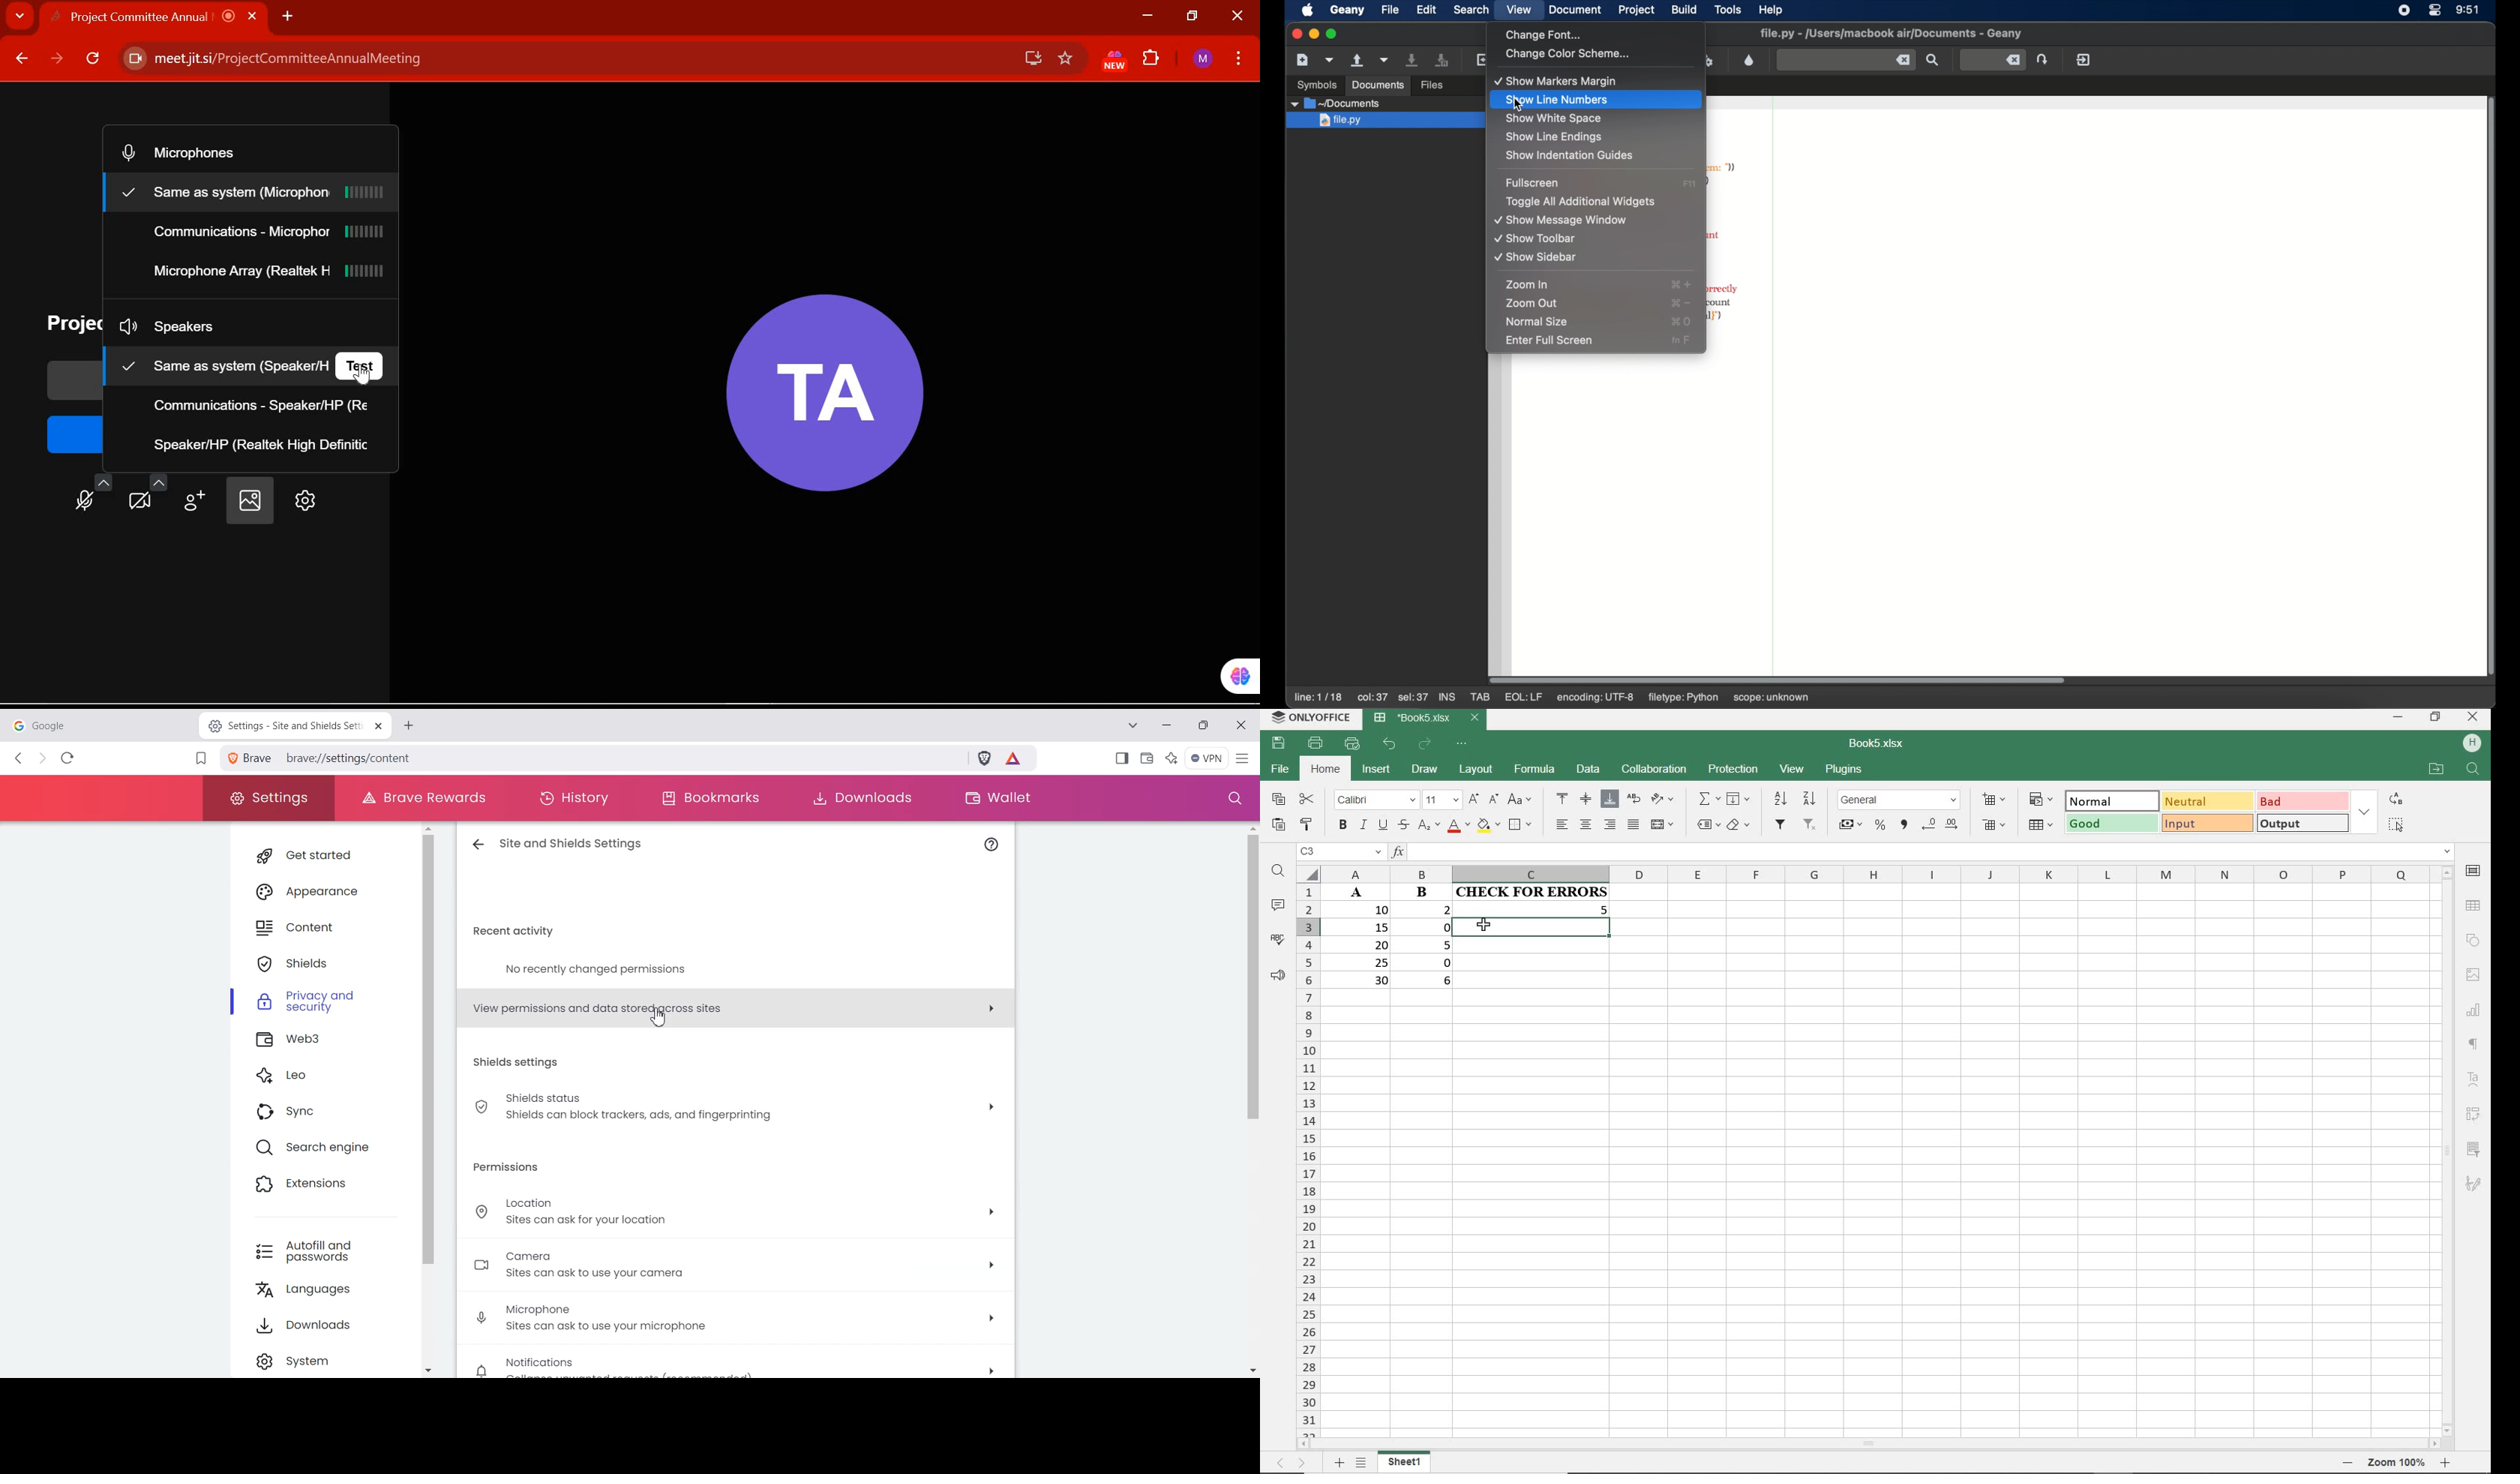 This screenshot has width=2520, height=1484. What do you see at coordinates (1942, 826) in the screenshot?
I see `CHANGE DECIMAL` at bounding box center [1942, 826].